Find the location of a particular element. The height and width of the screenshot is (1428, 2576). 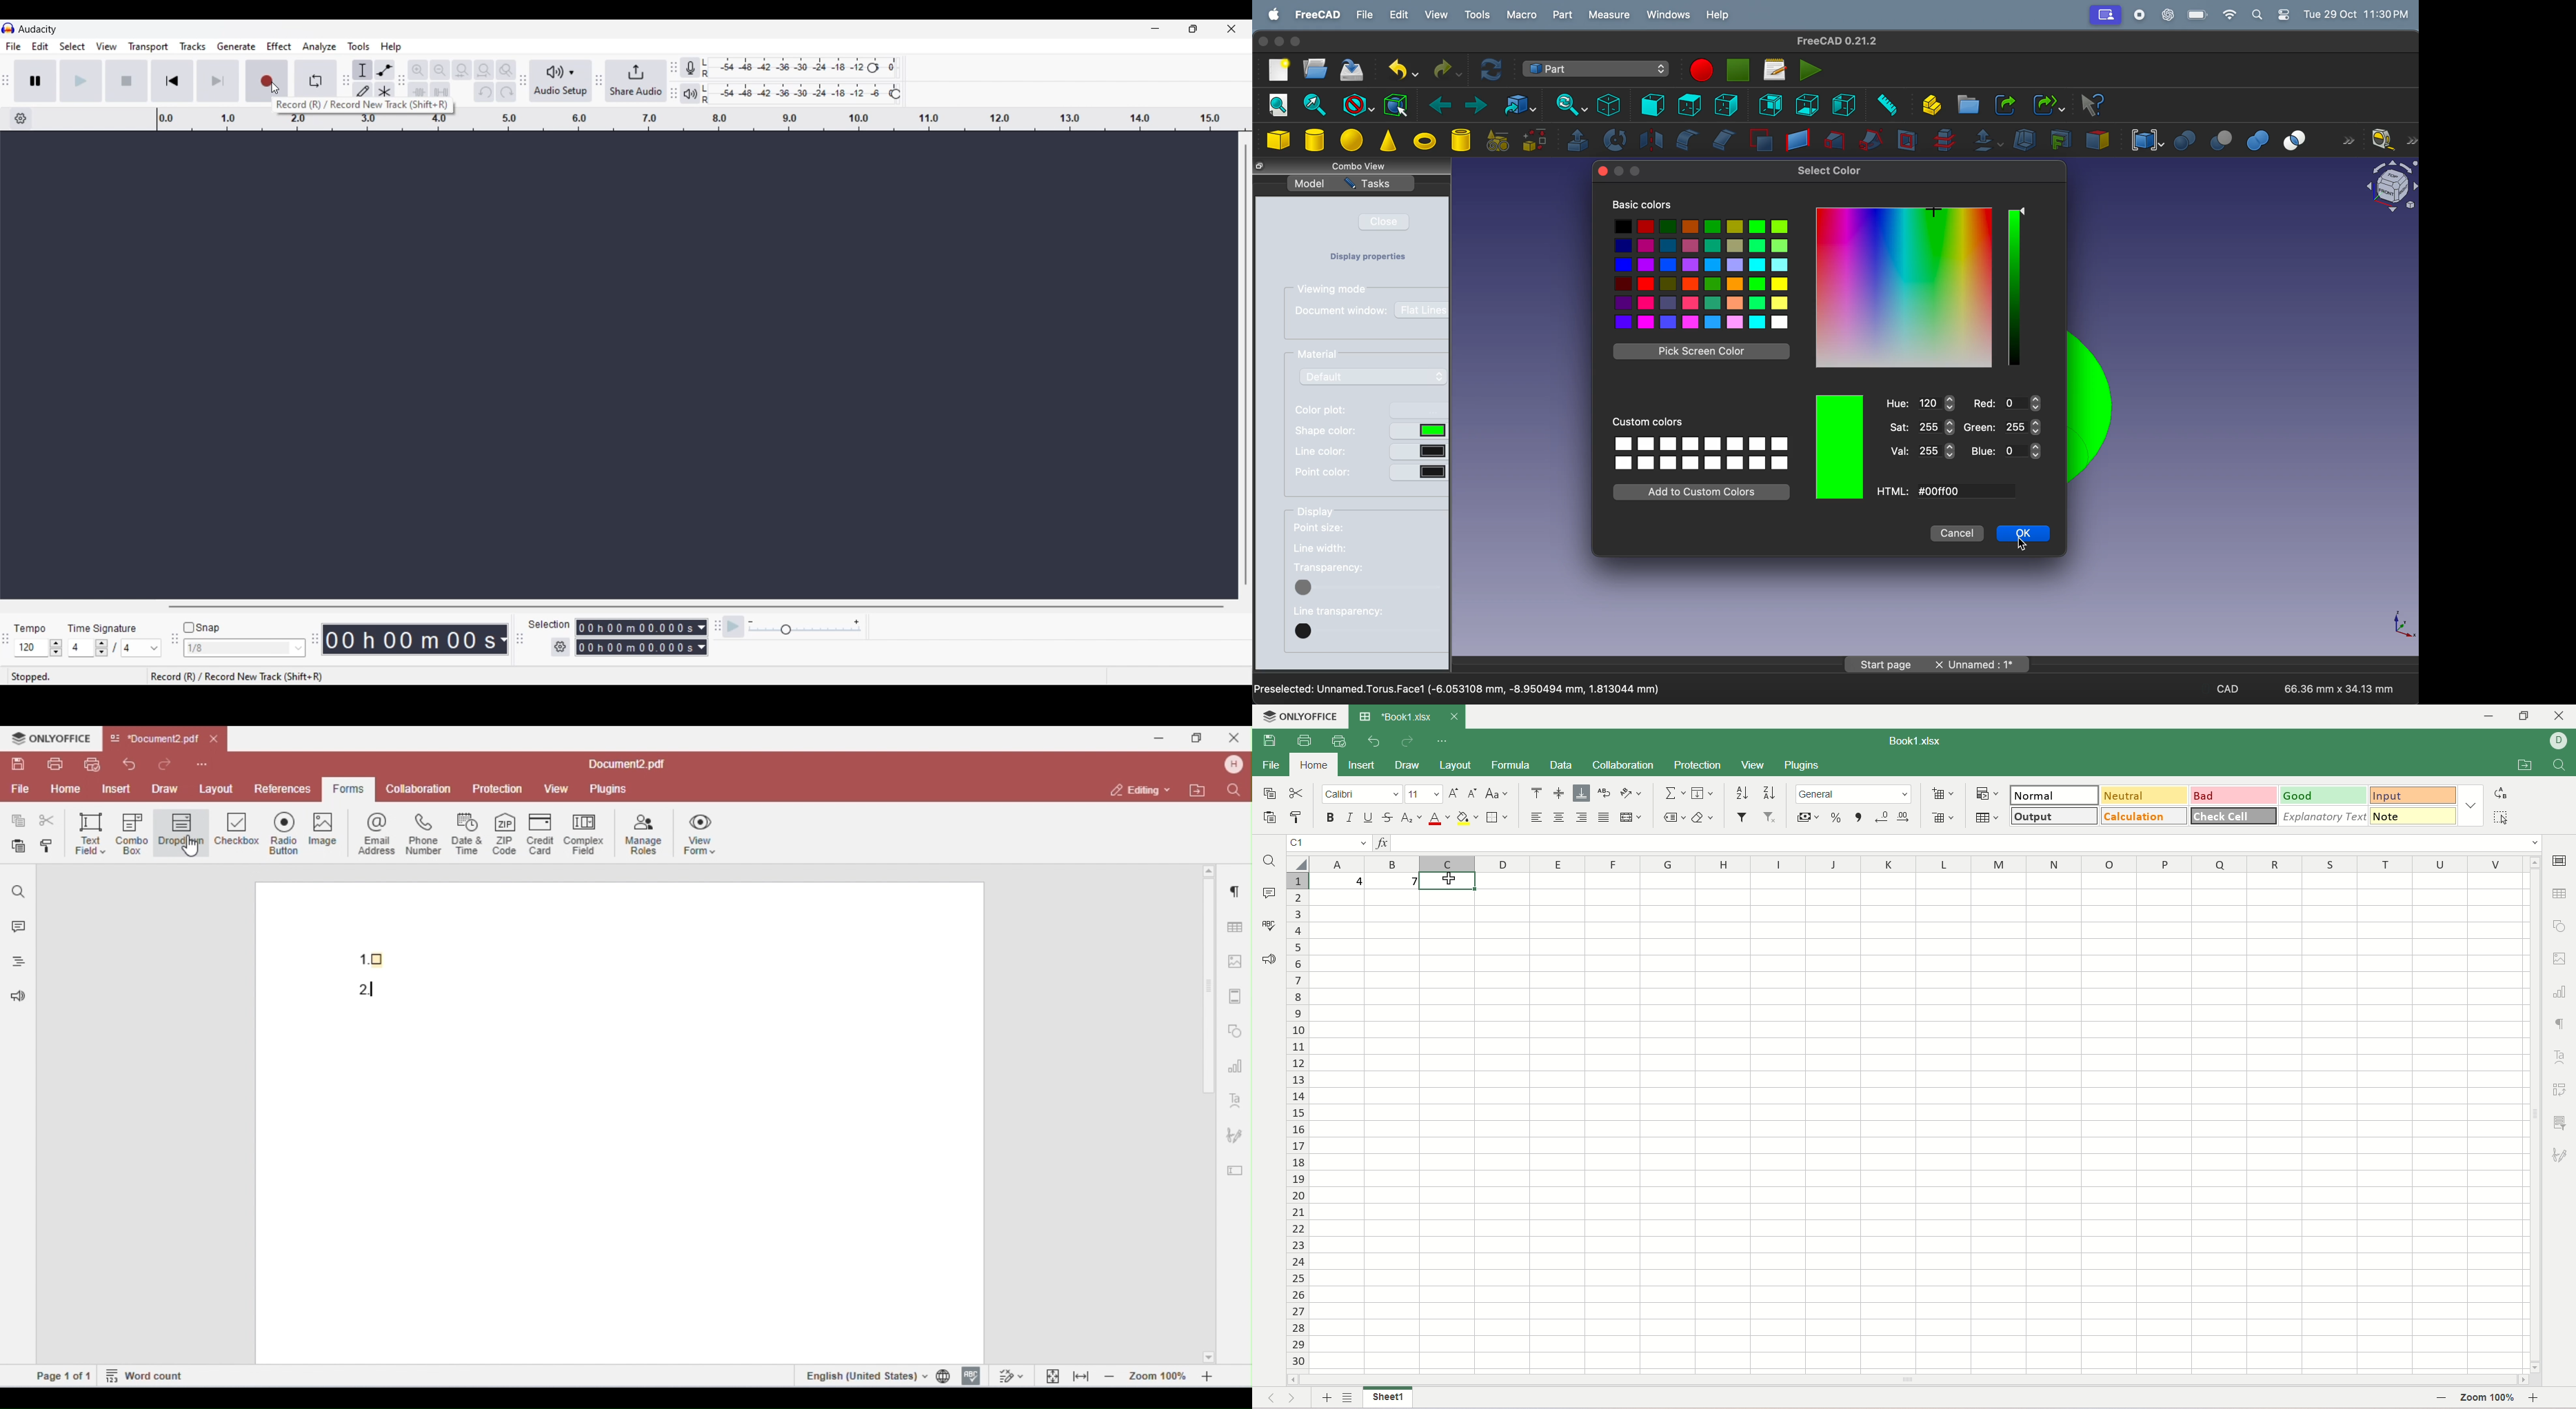

currency format is located at coordinates (1807, 817).